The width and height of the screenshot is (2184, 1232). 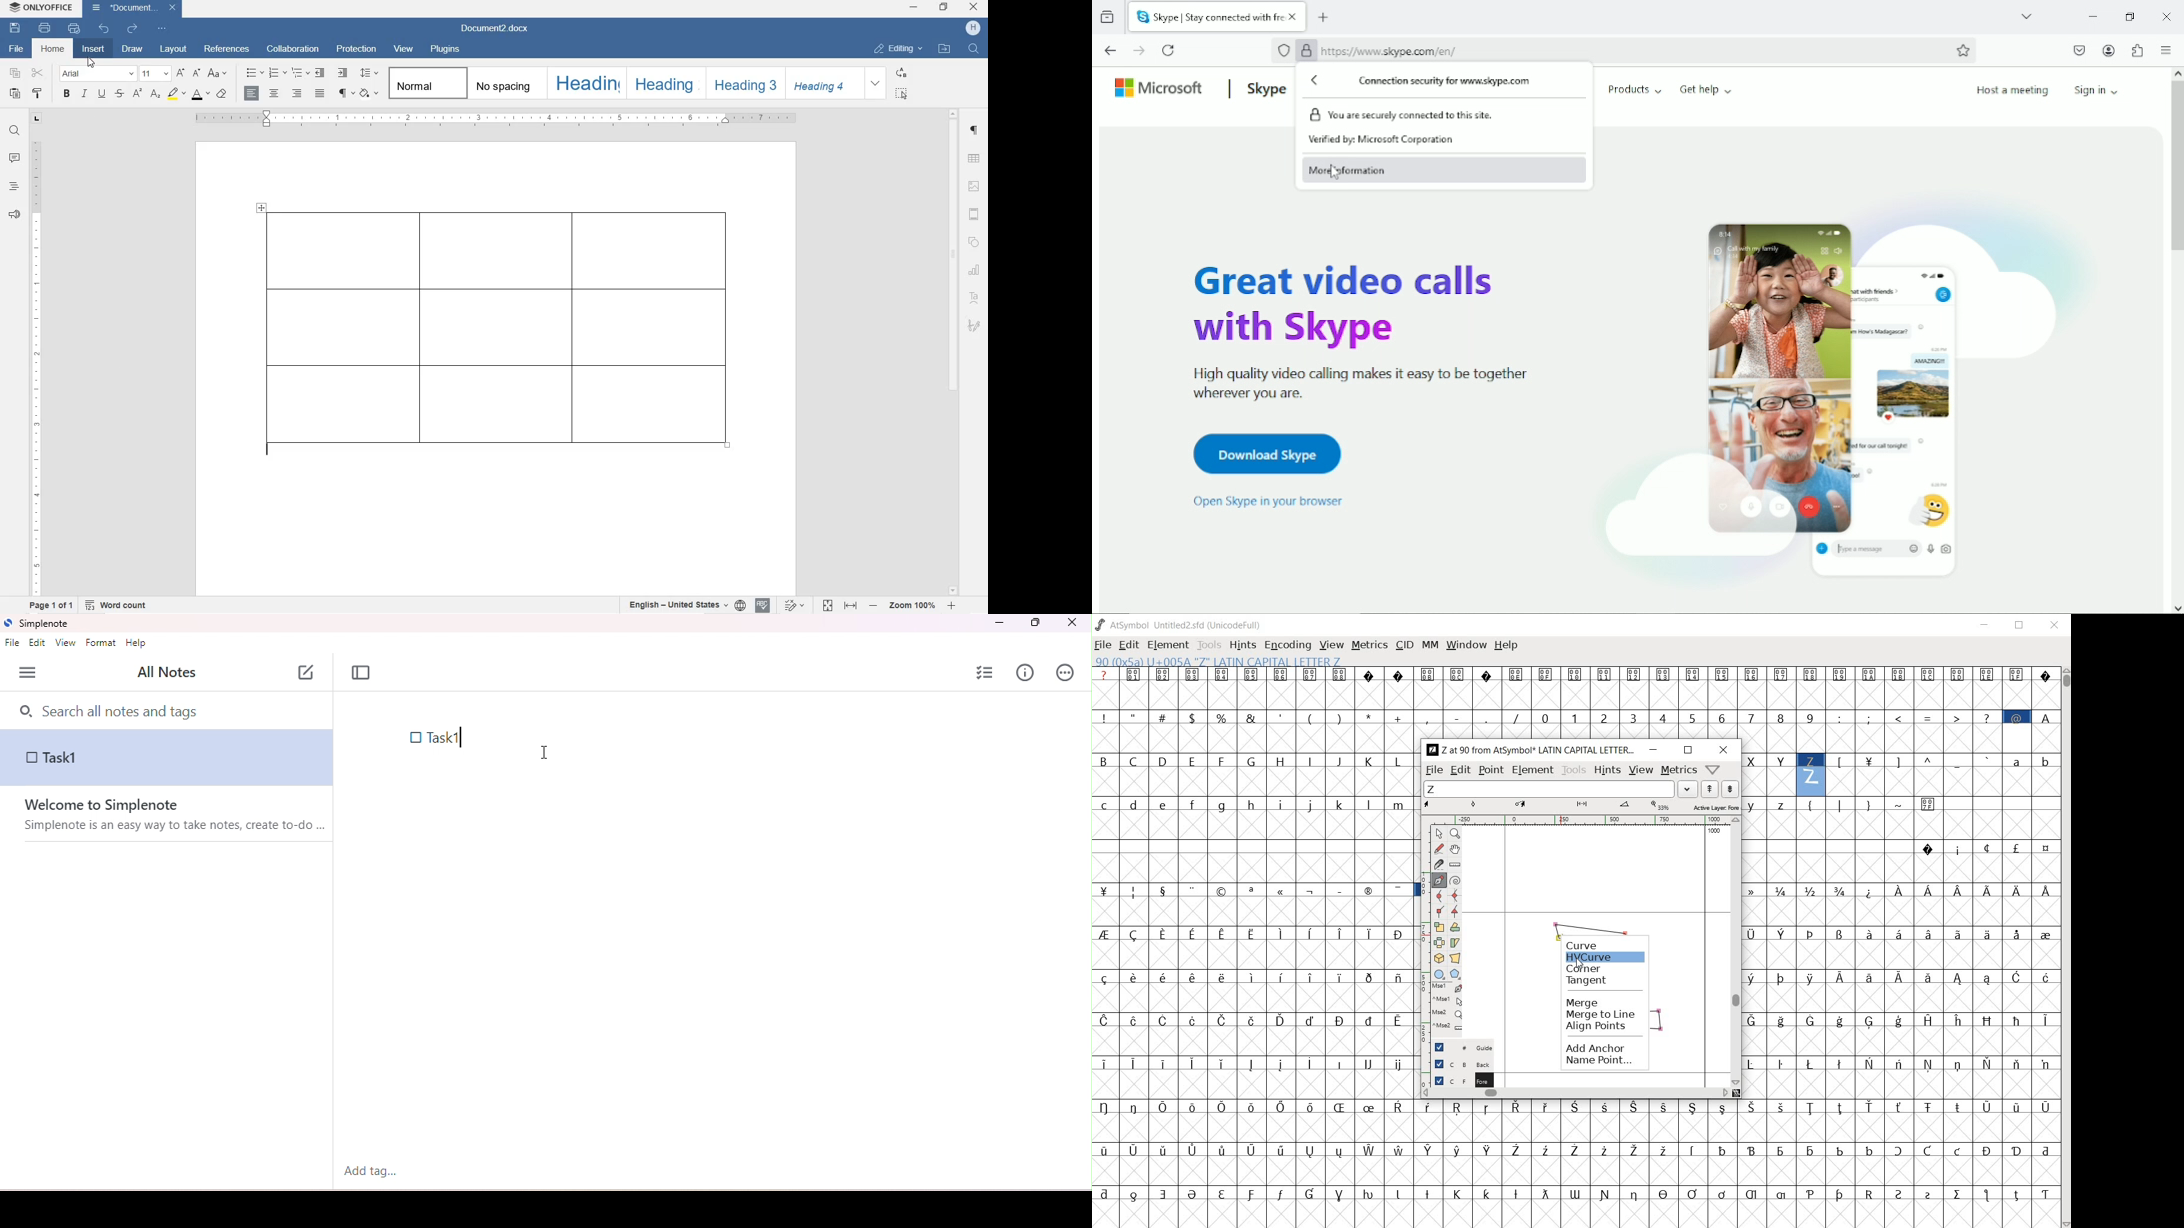 I want to click on shape, so click(x=974, y=242).